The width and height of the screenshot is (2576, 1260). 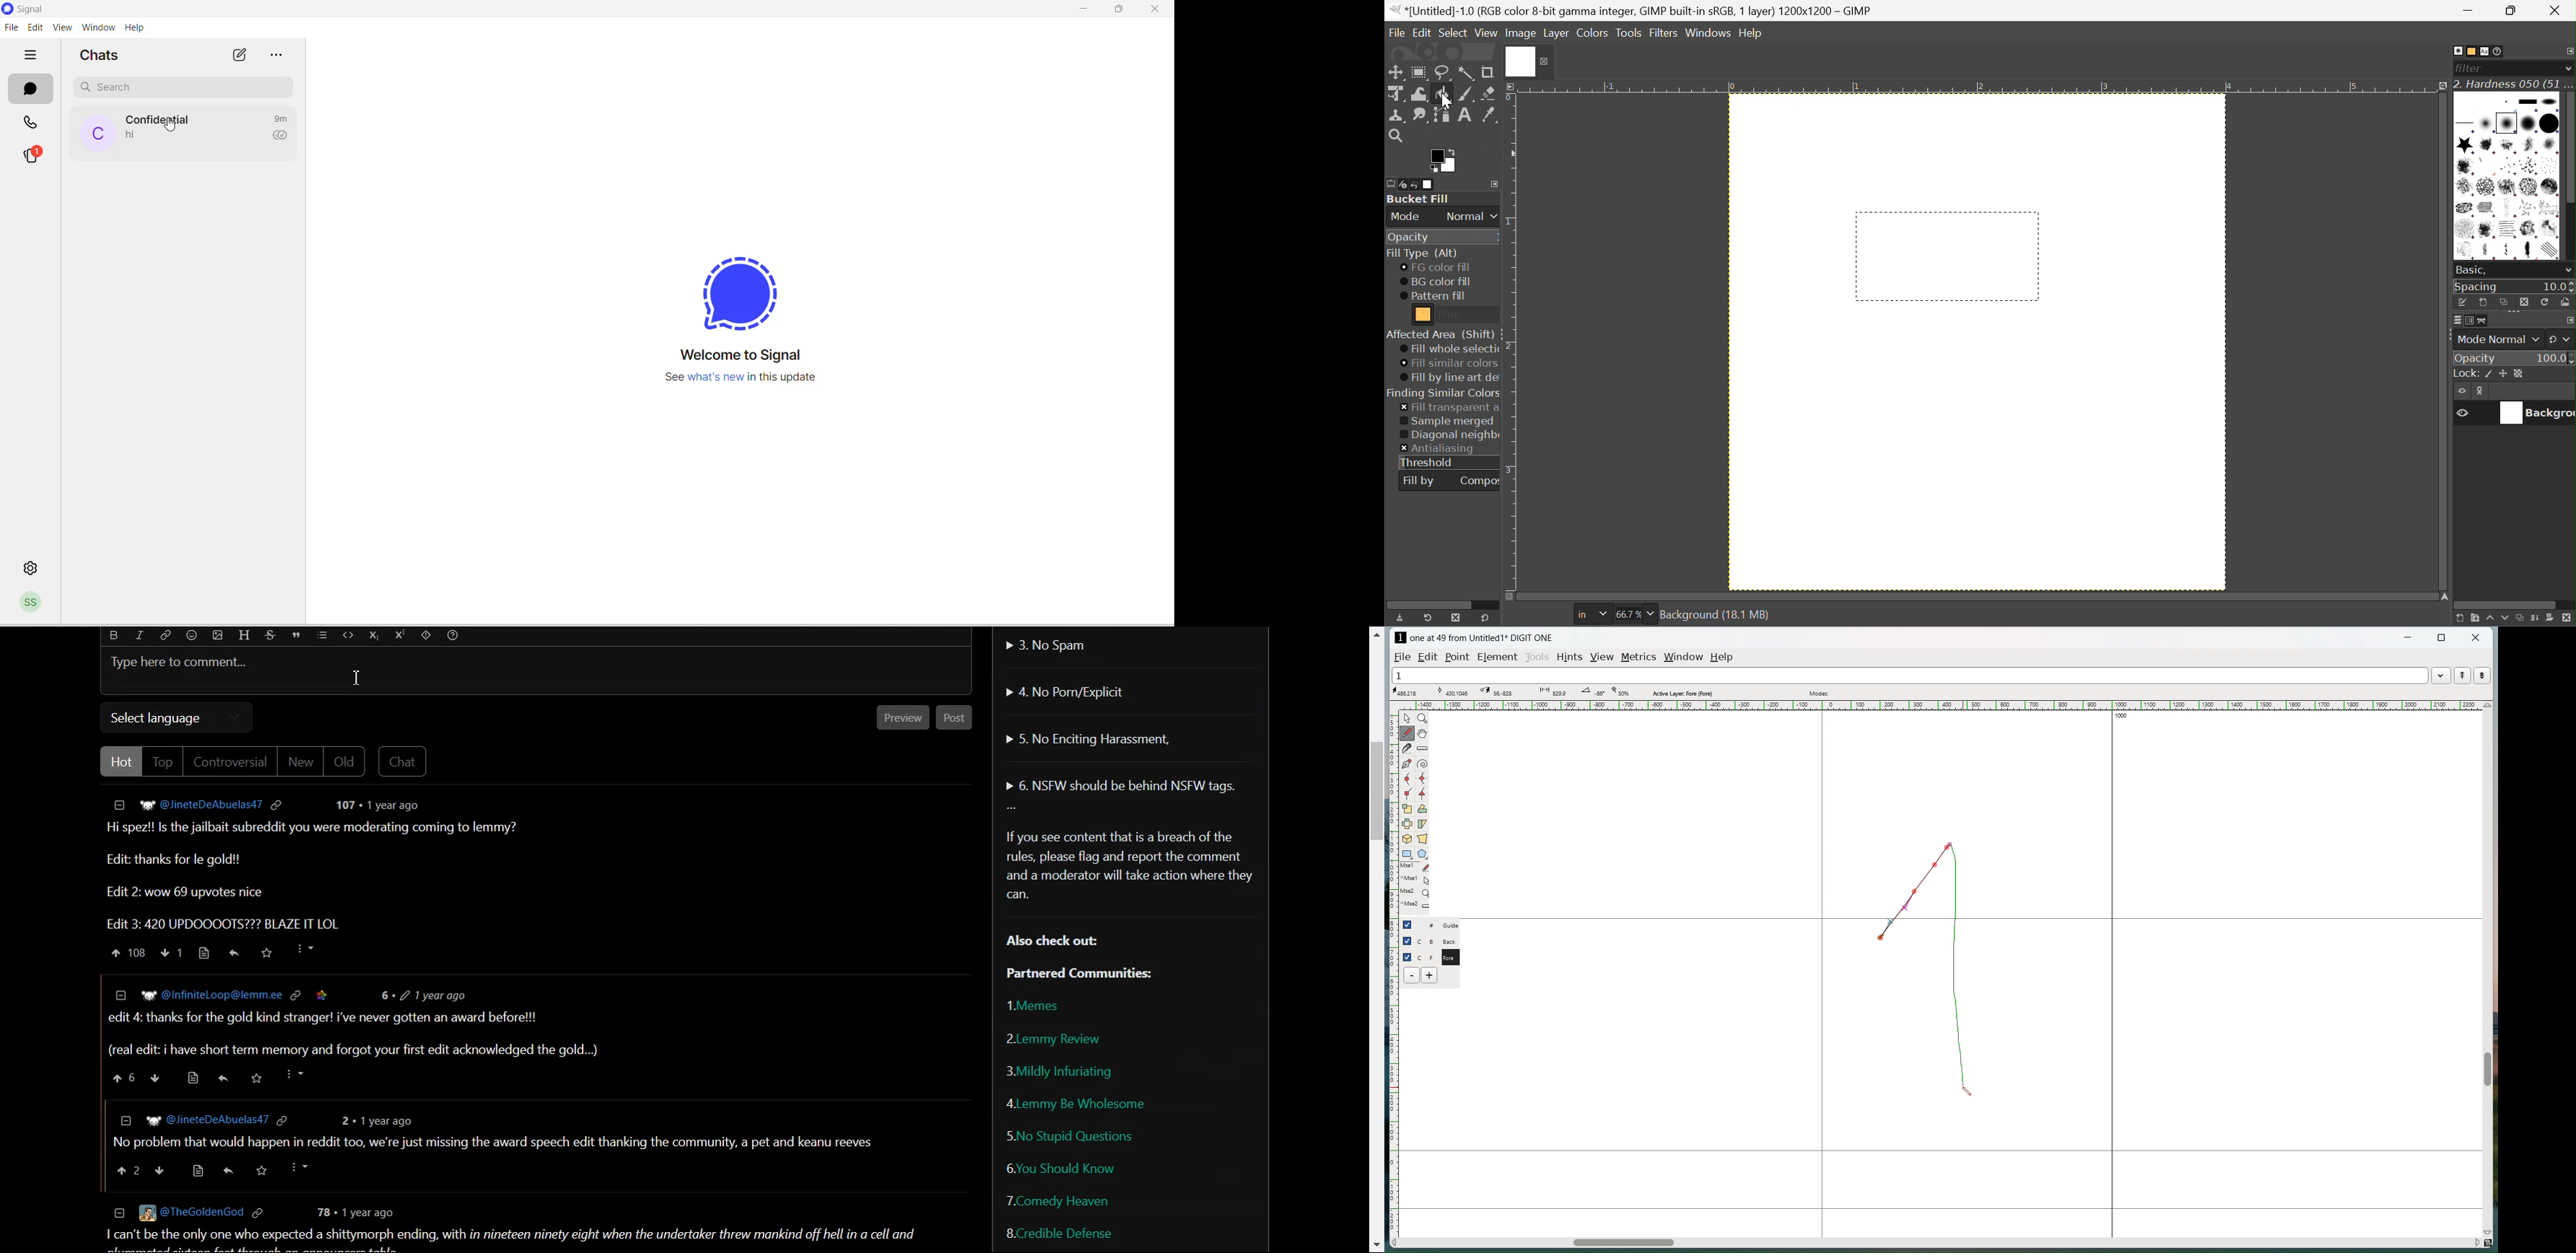 What do you see at coordinates (257, 1079) in the screenshot?
I see `saved` at bounding box center [257, 1079].